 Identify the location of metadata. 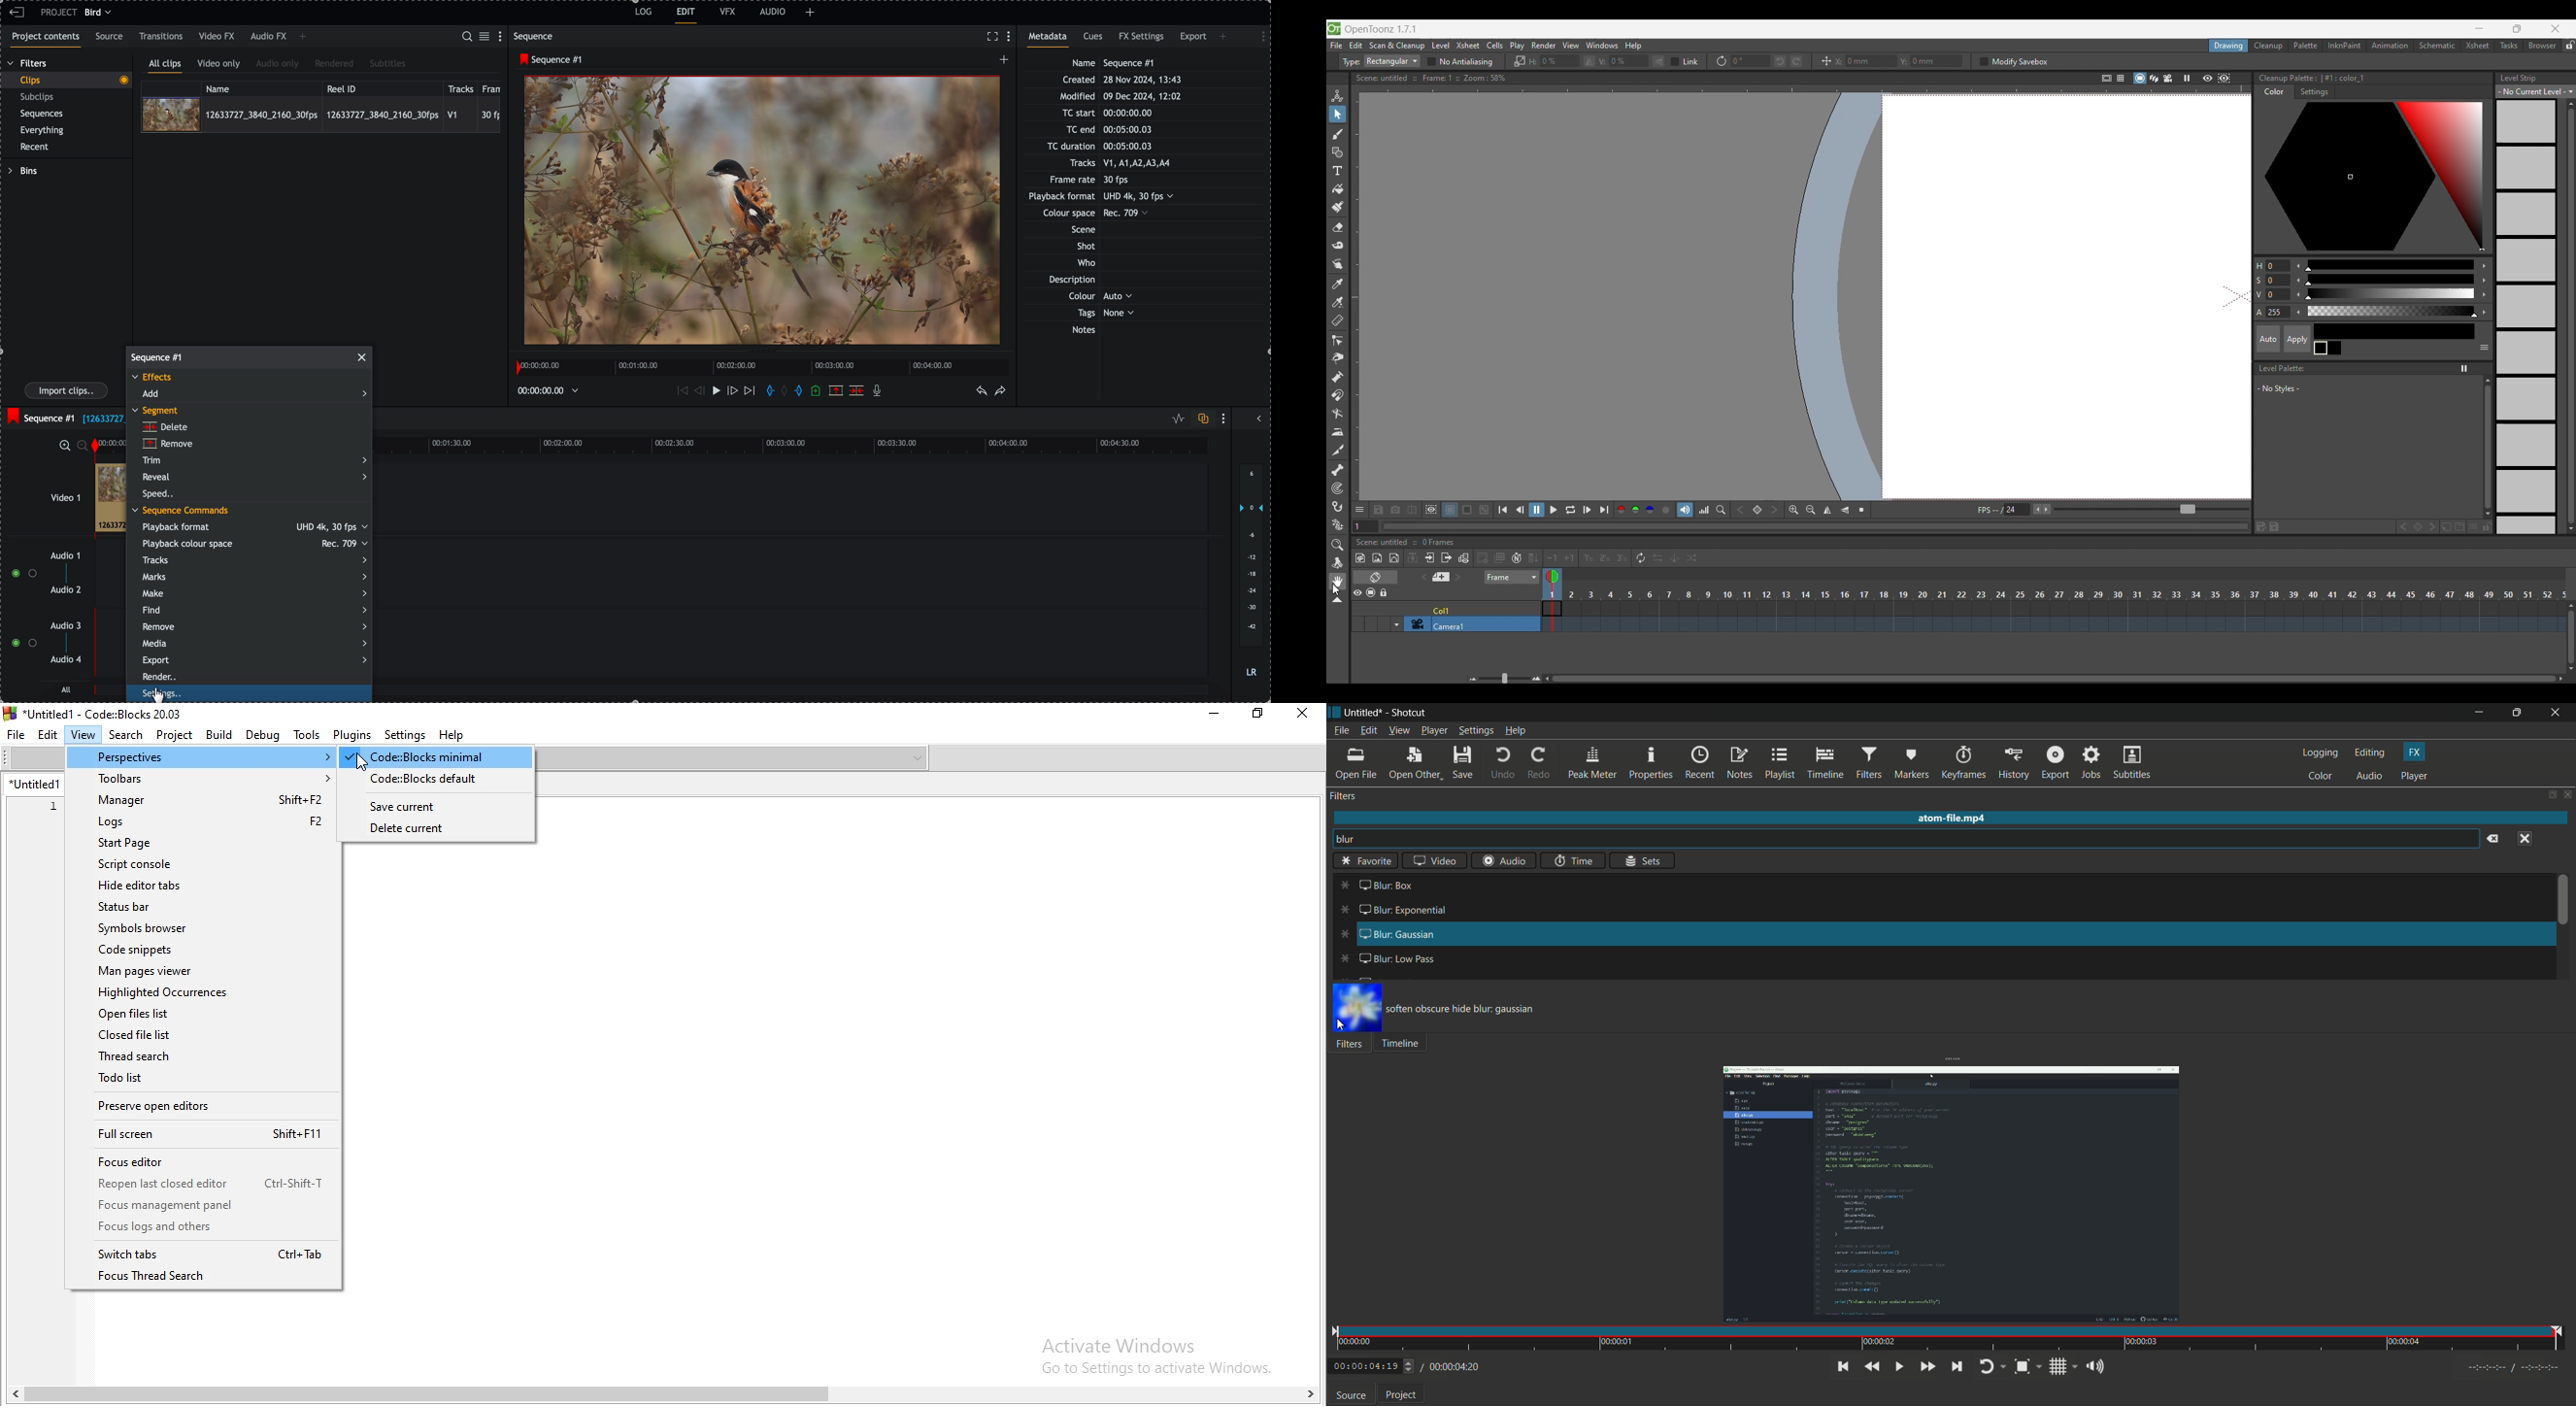
(1111, 198).